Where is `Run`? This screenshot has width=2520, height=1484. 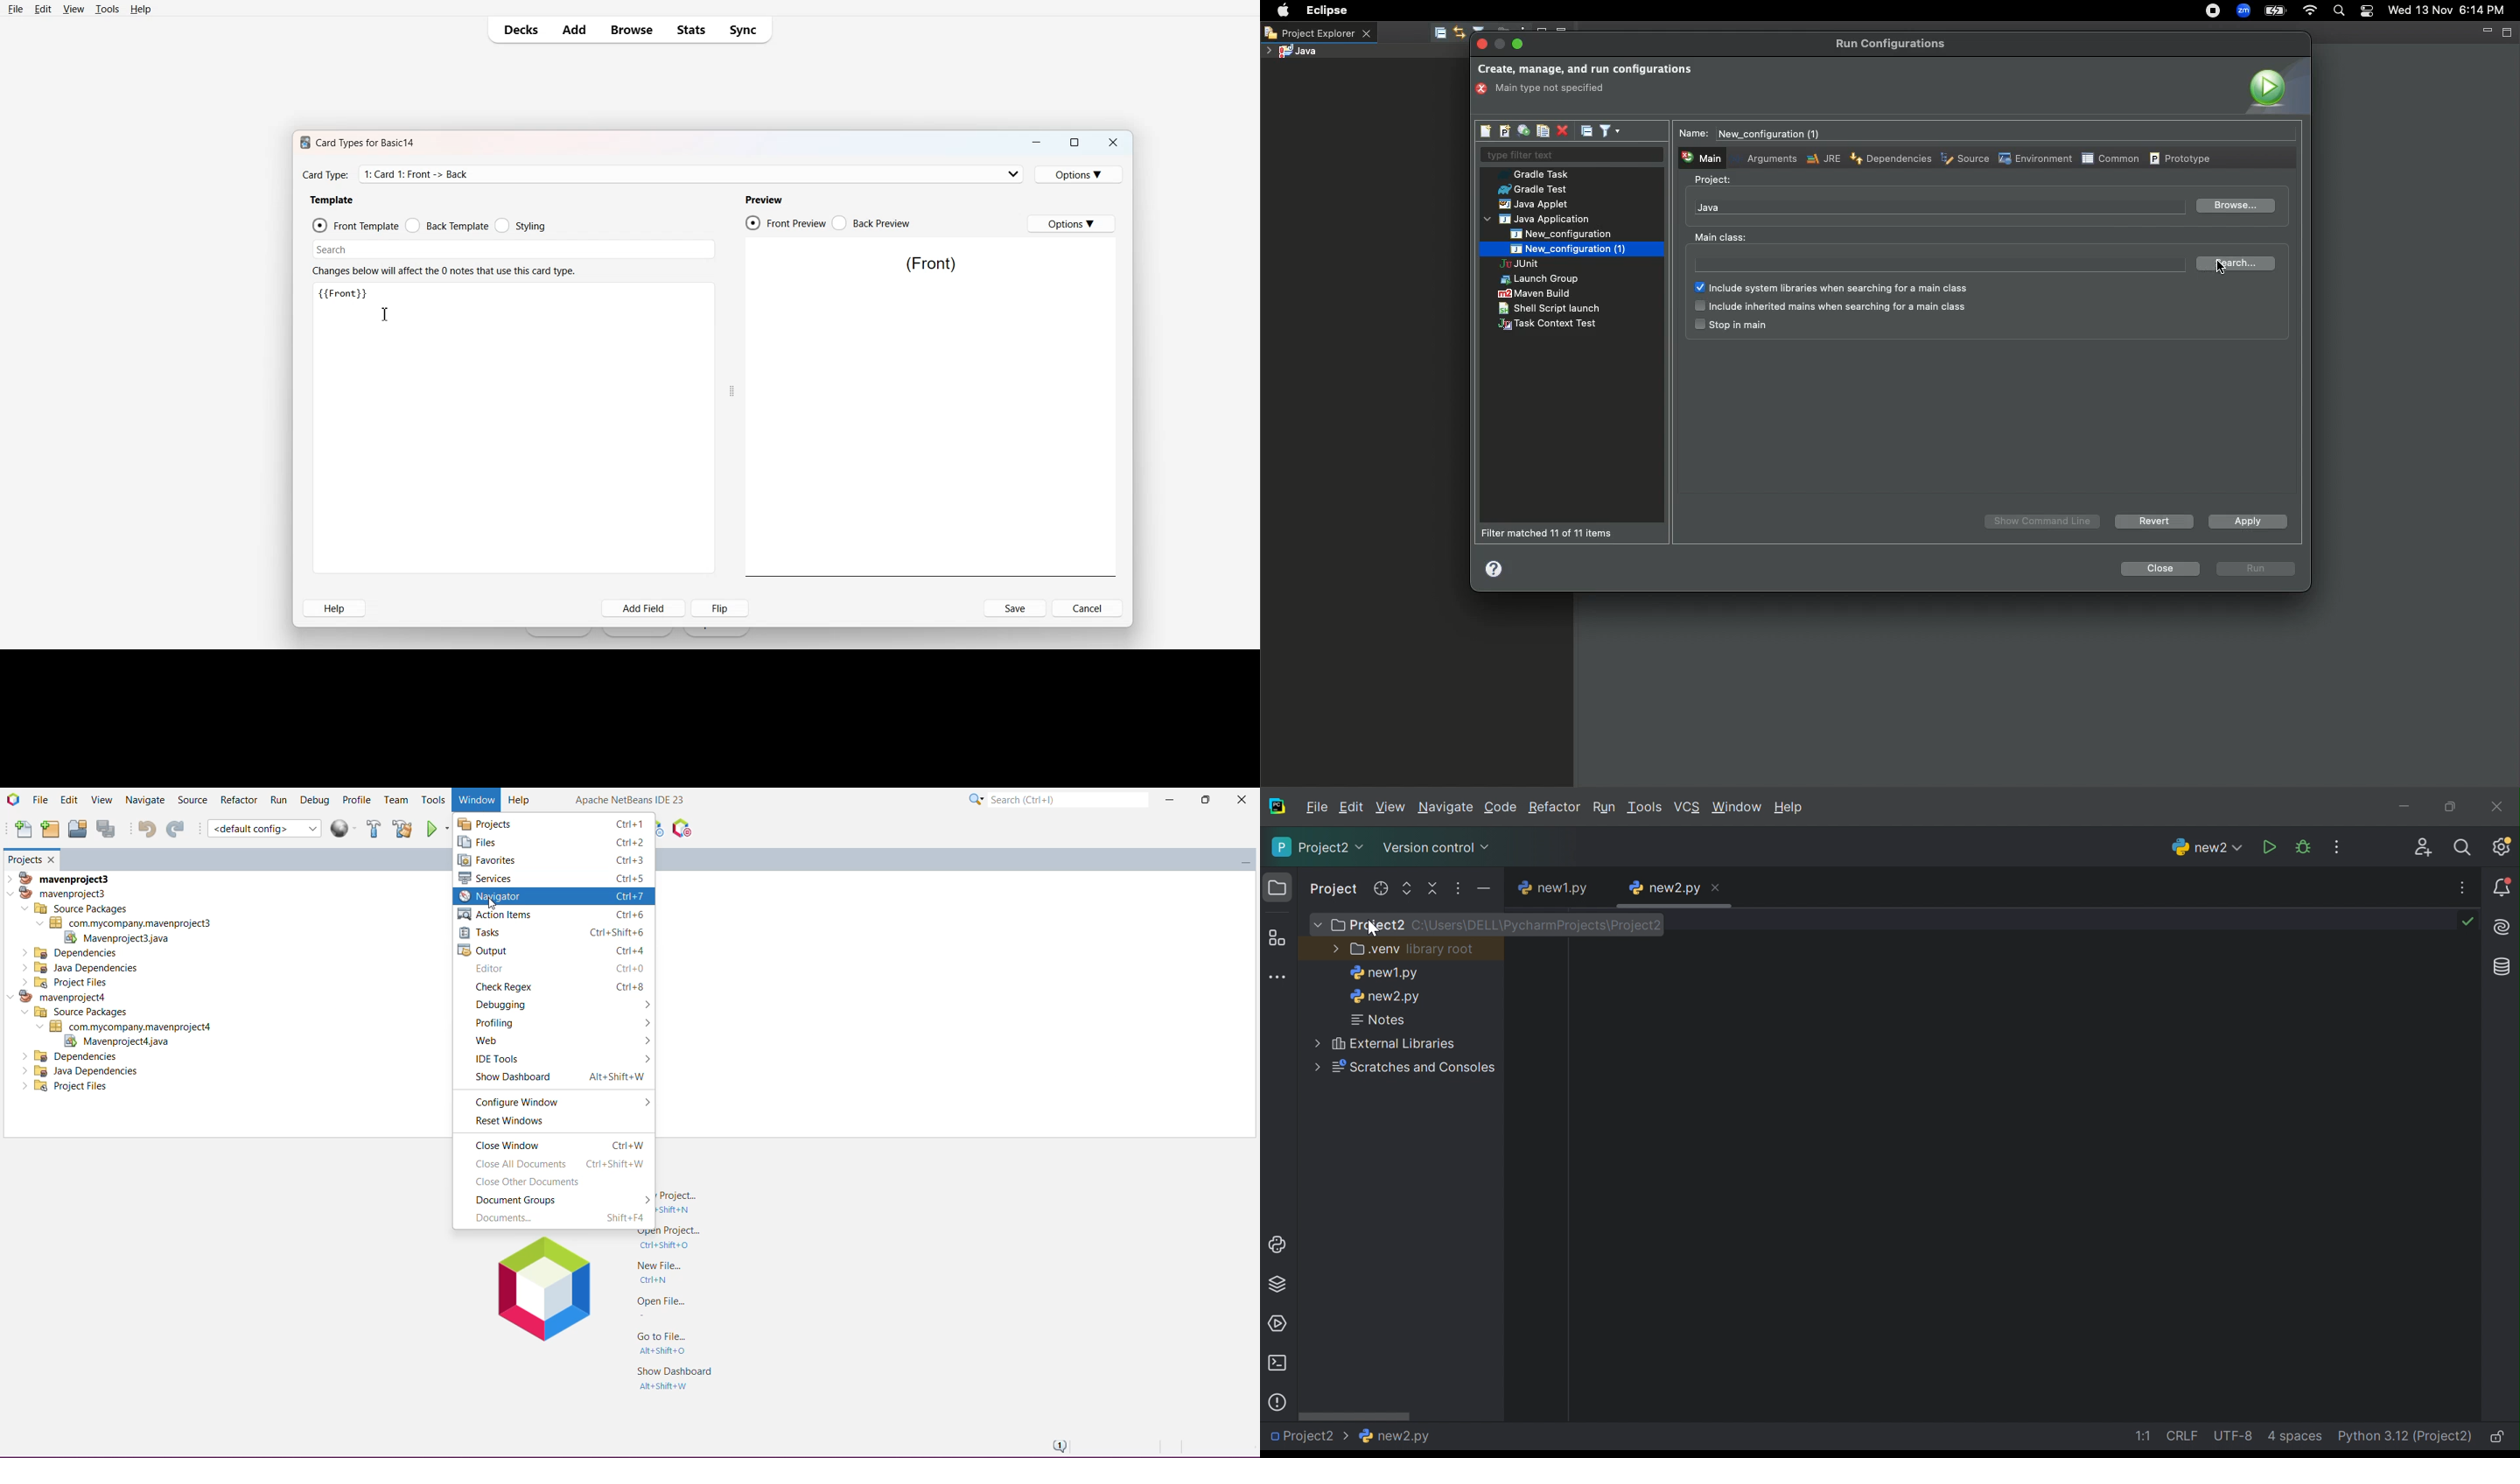 Run is located at coordinates (1605, 805).